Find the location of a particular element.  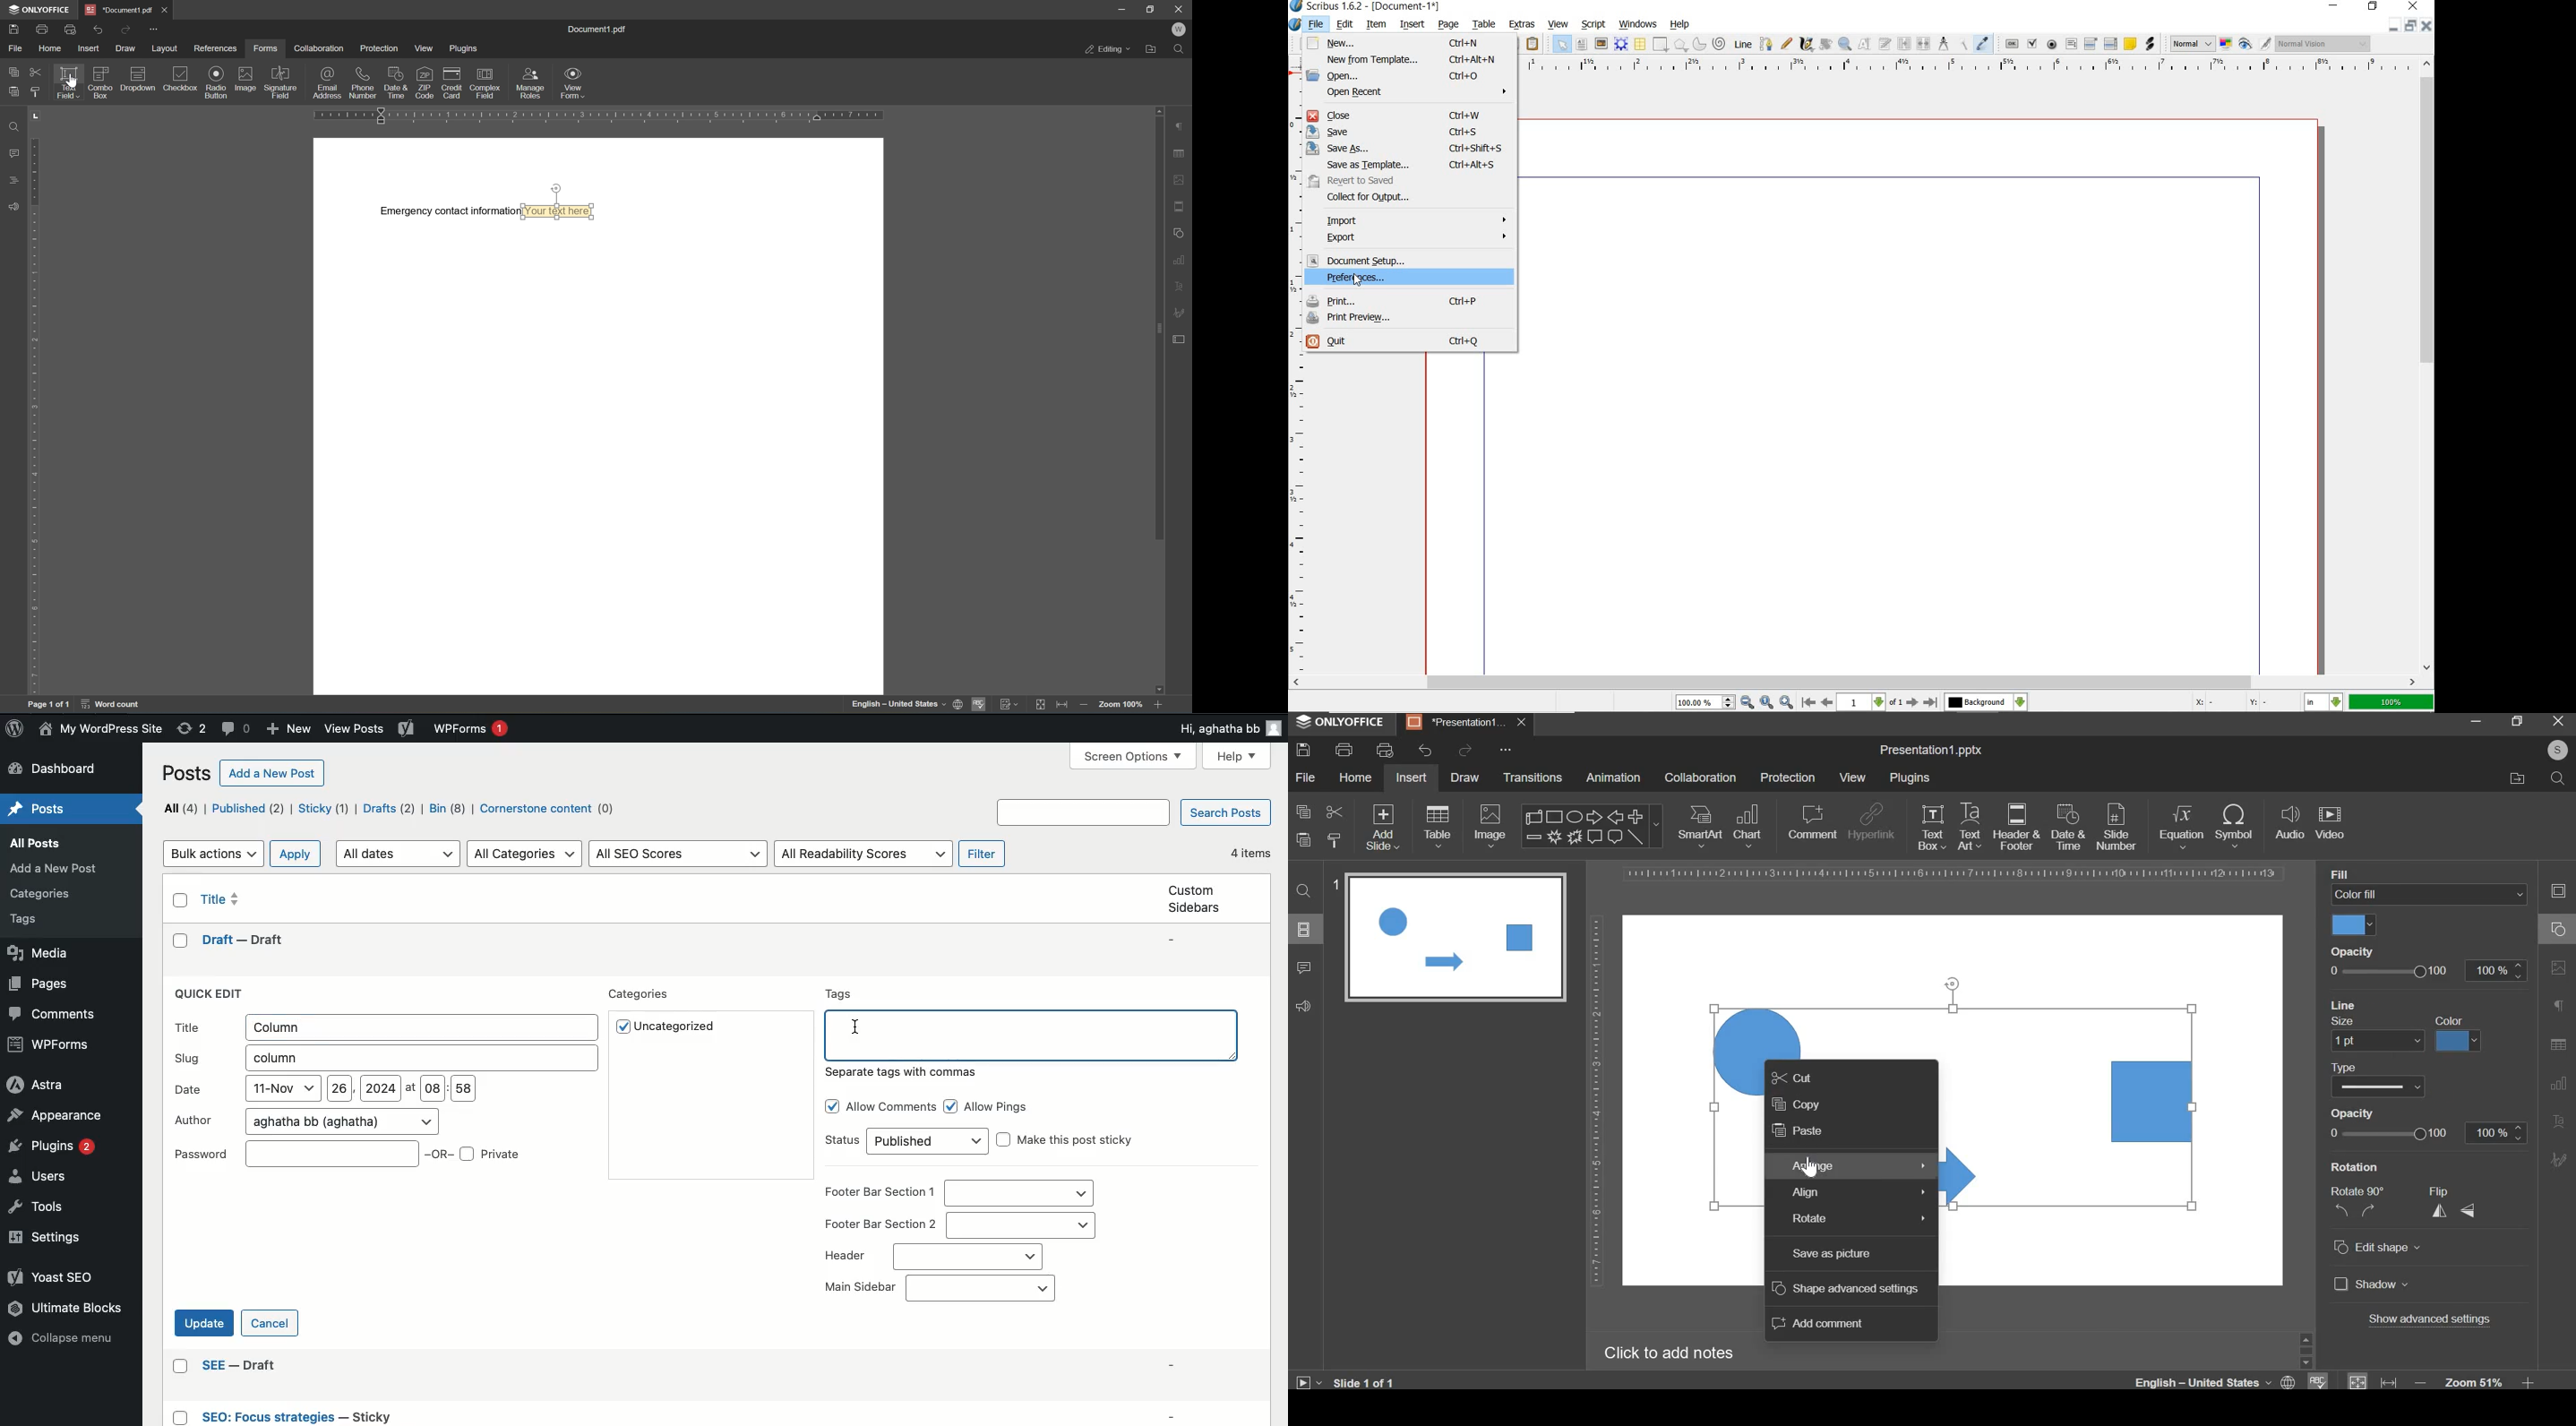

Password is located at coordinates (294, 1153).